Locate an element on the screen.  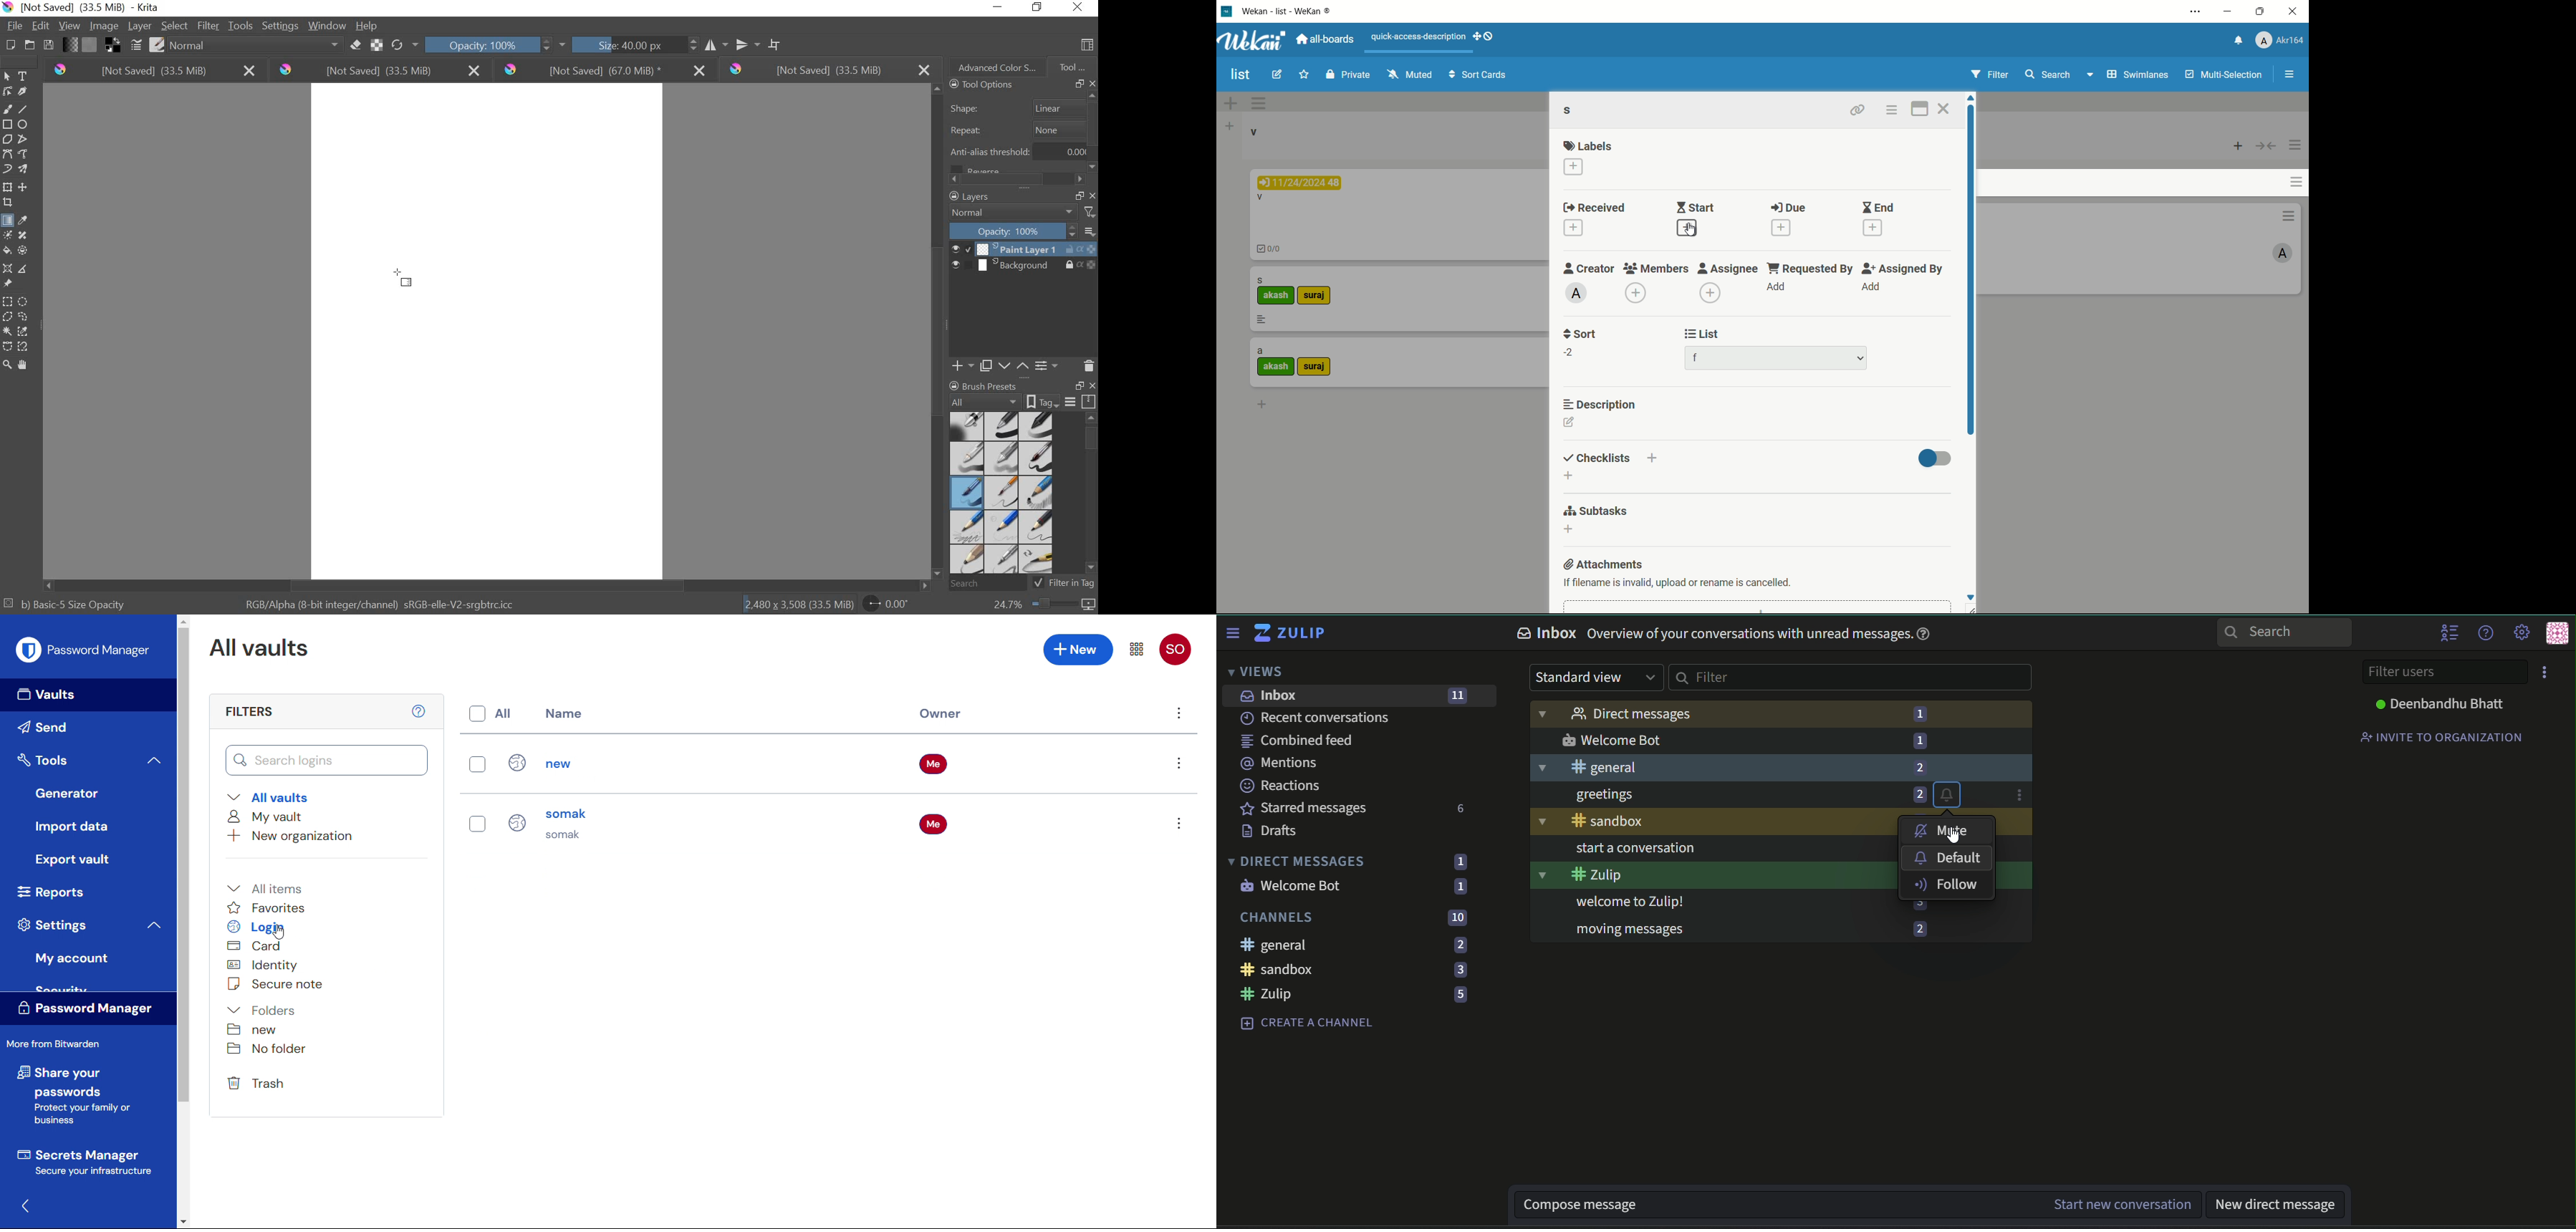
attachments is located at coordinates (1602, 564).